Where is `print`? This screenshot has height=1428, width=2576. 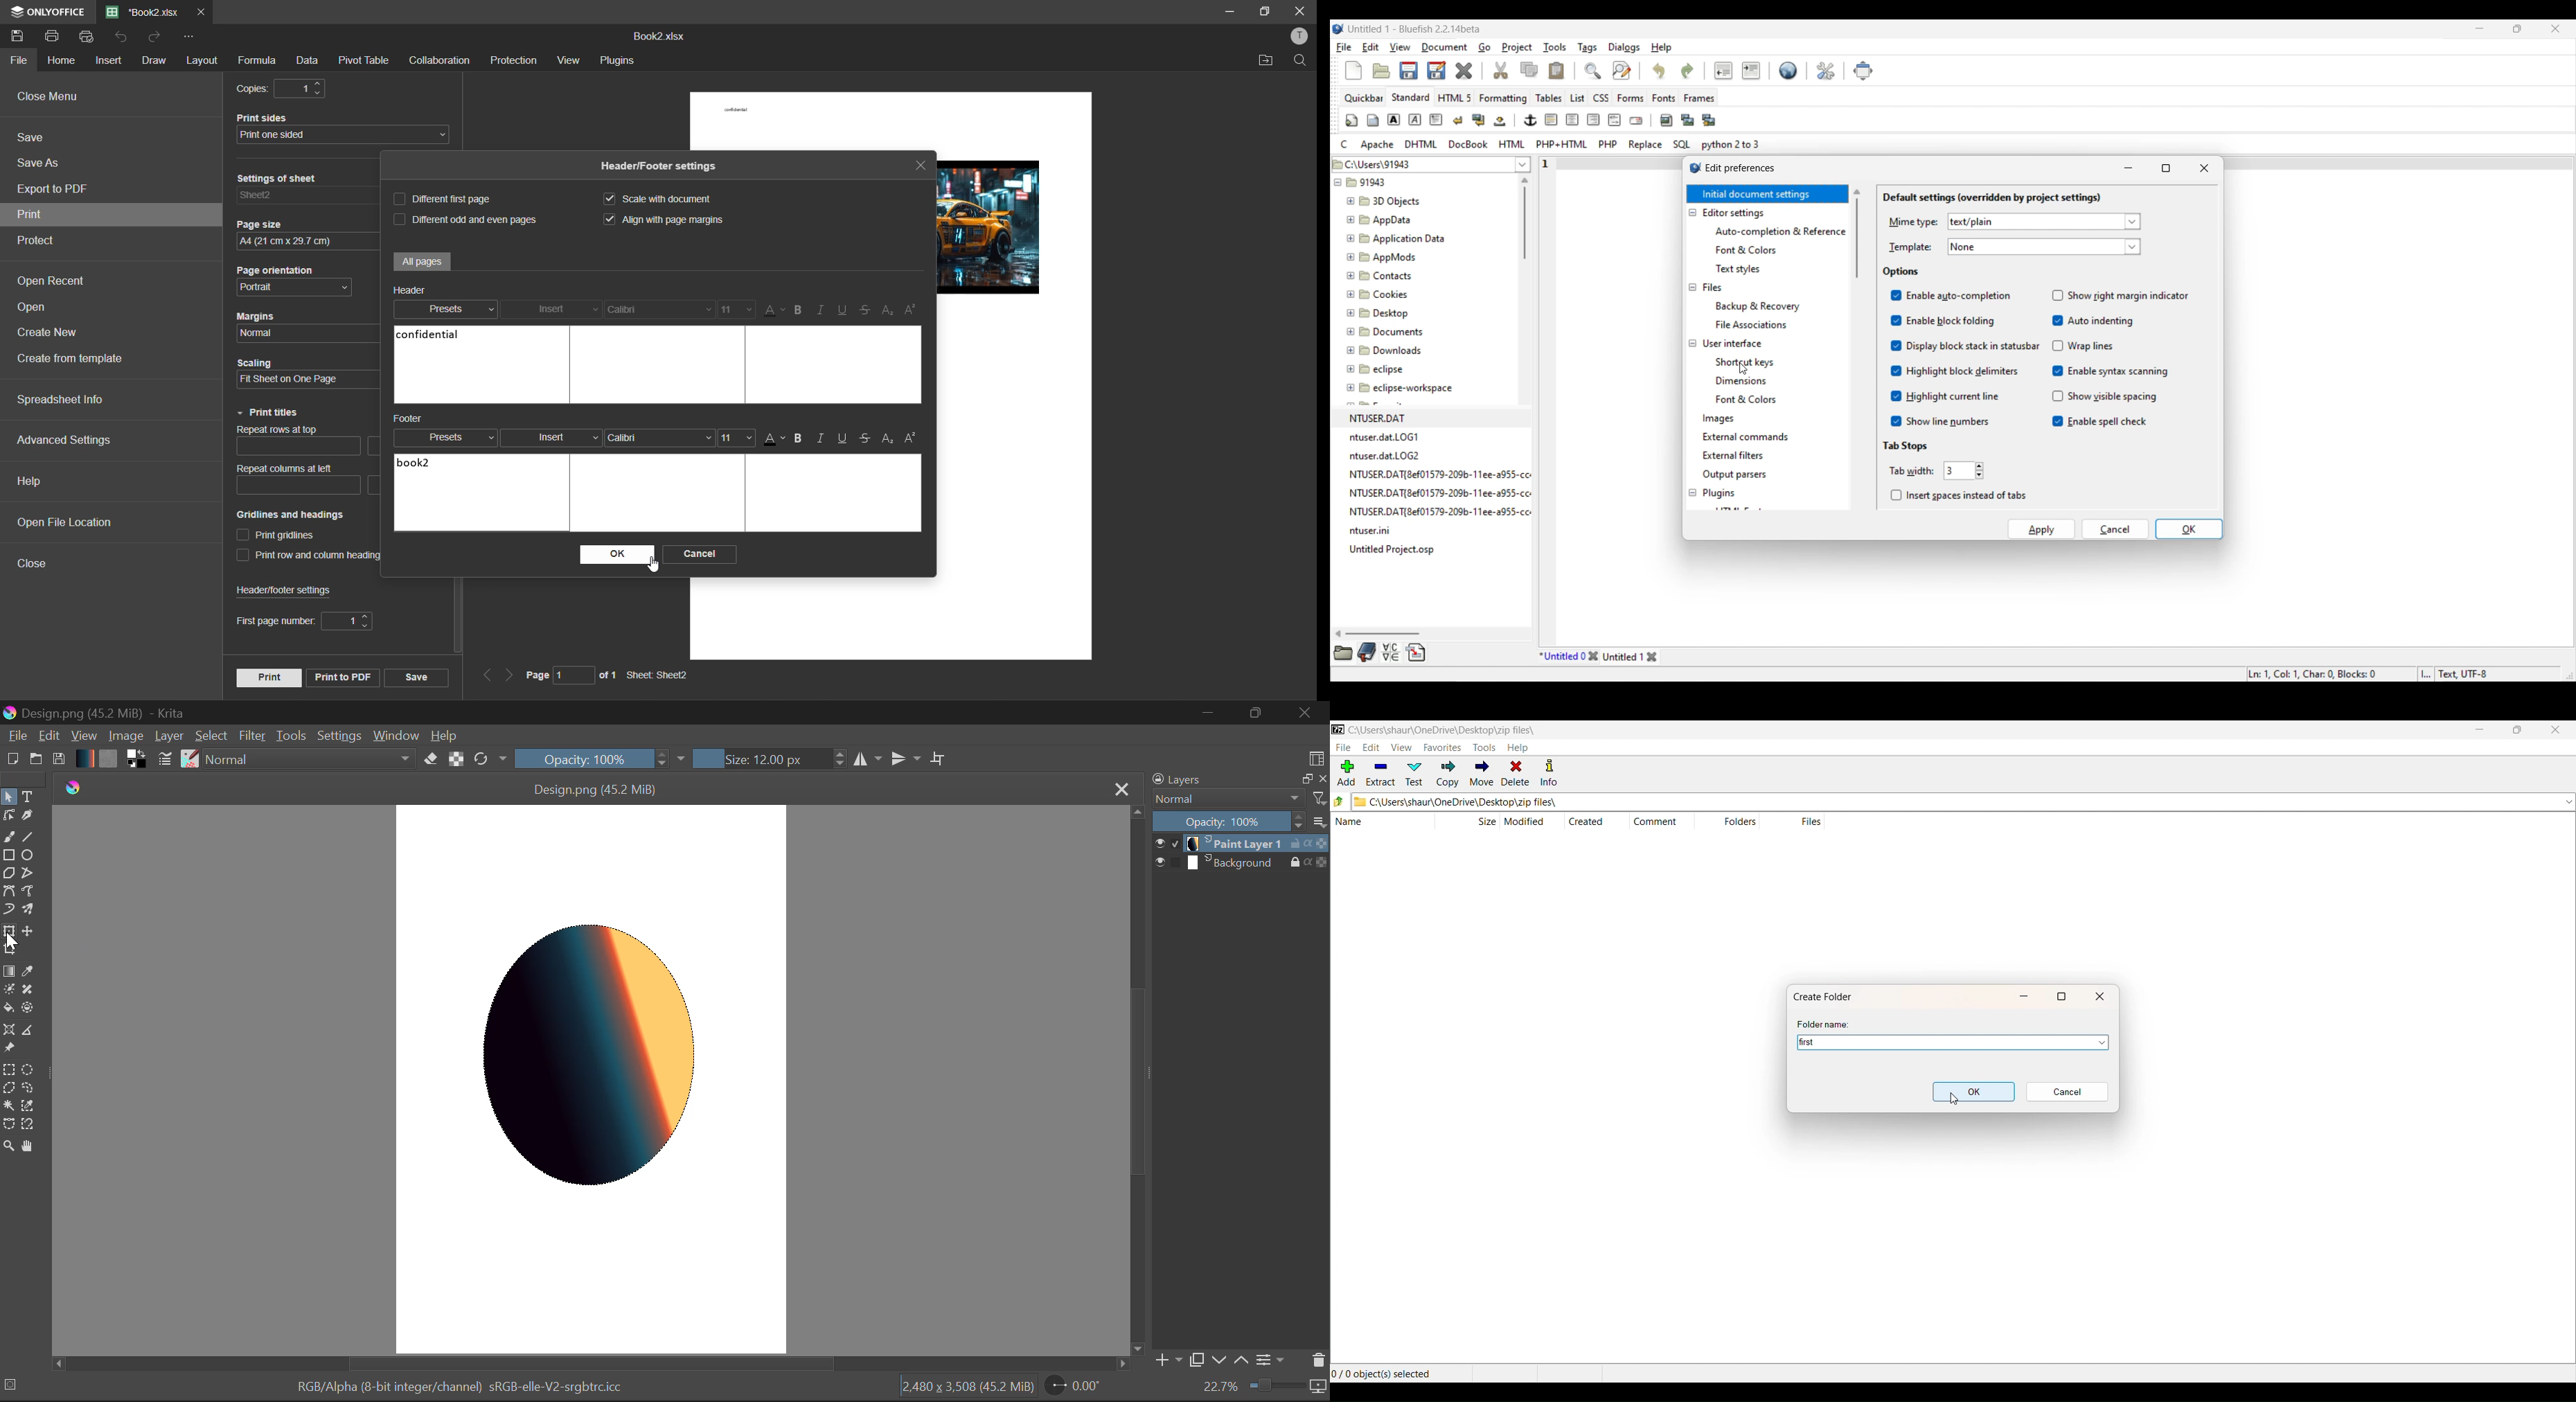 print is located at coordinates (267, 678).